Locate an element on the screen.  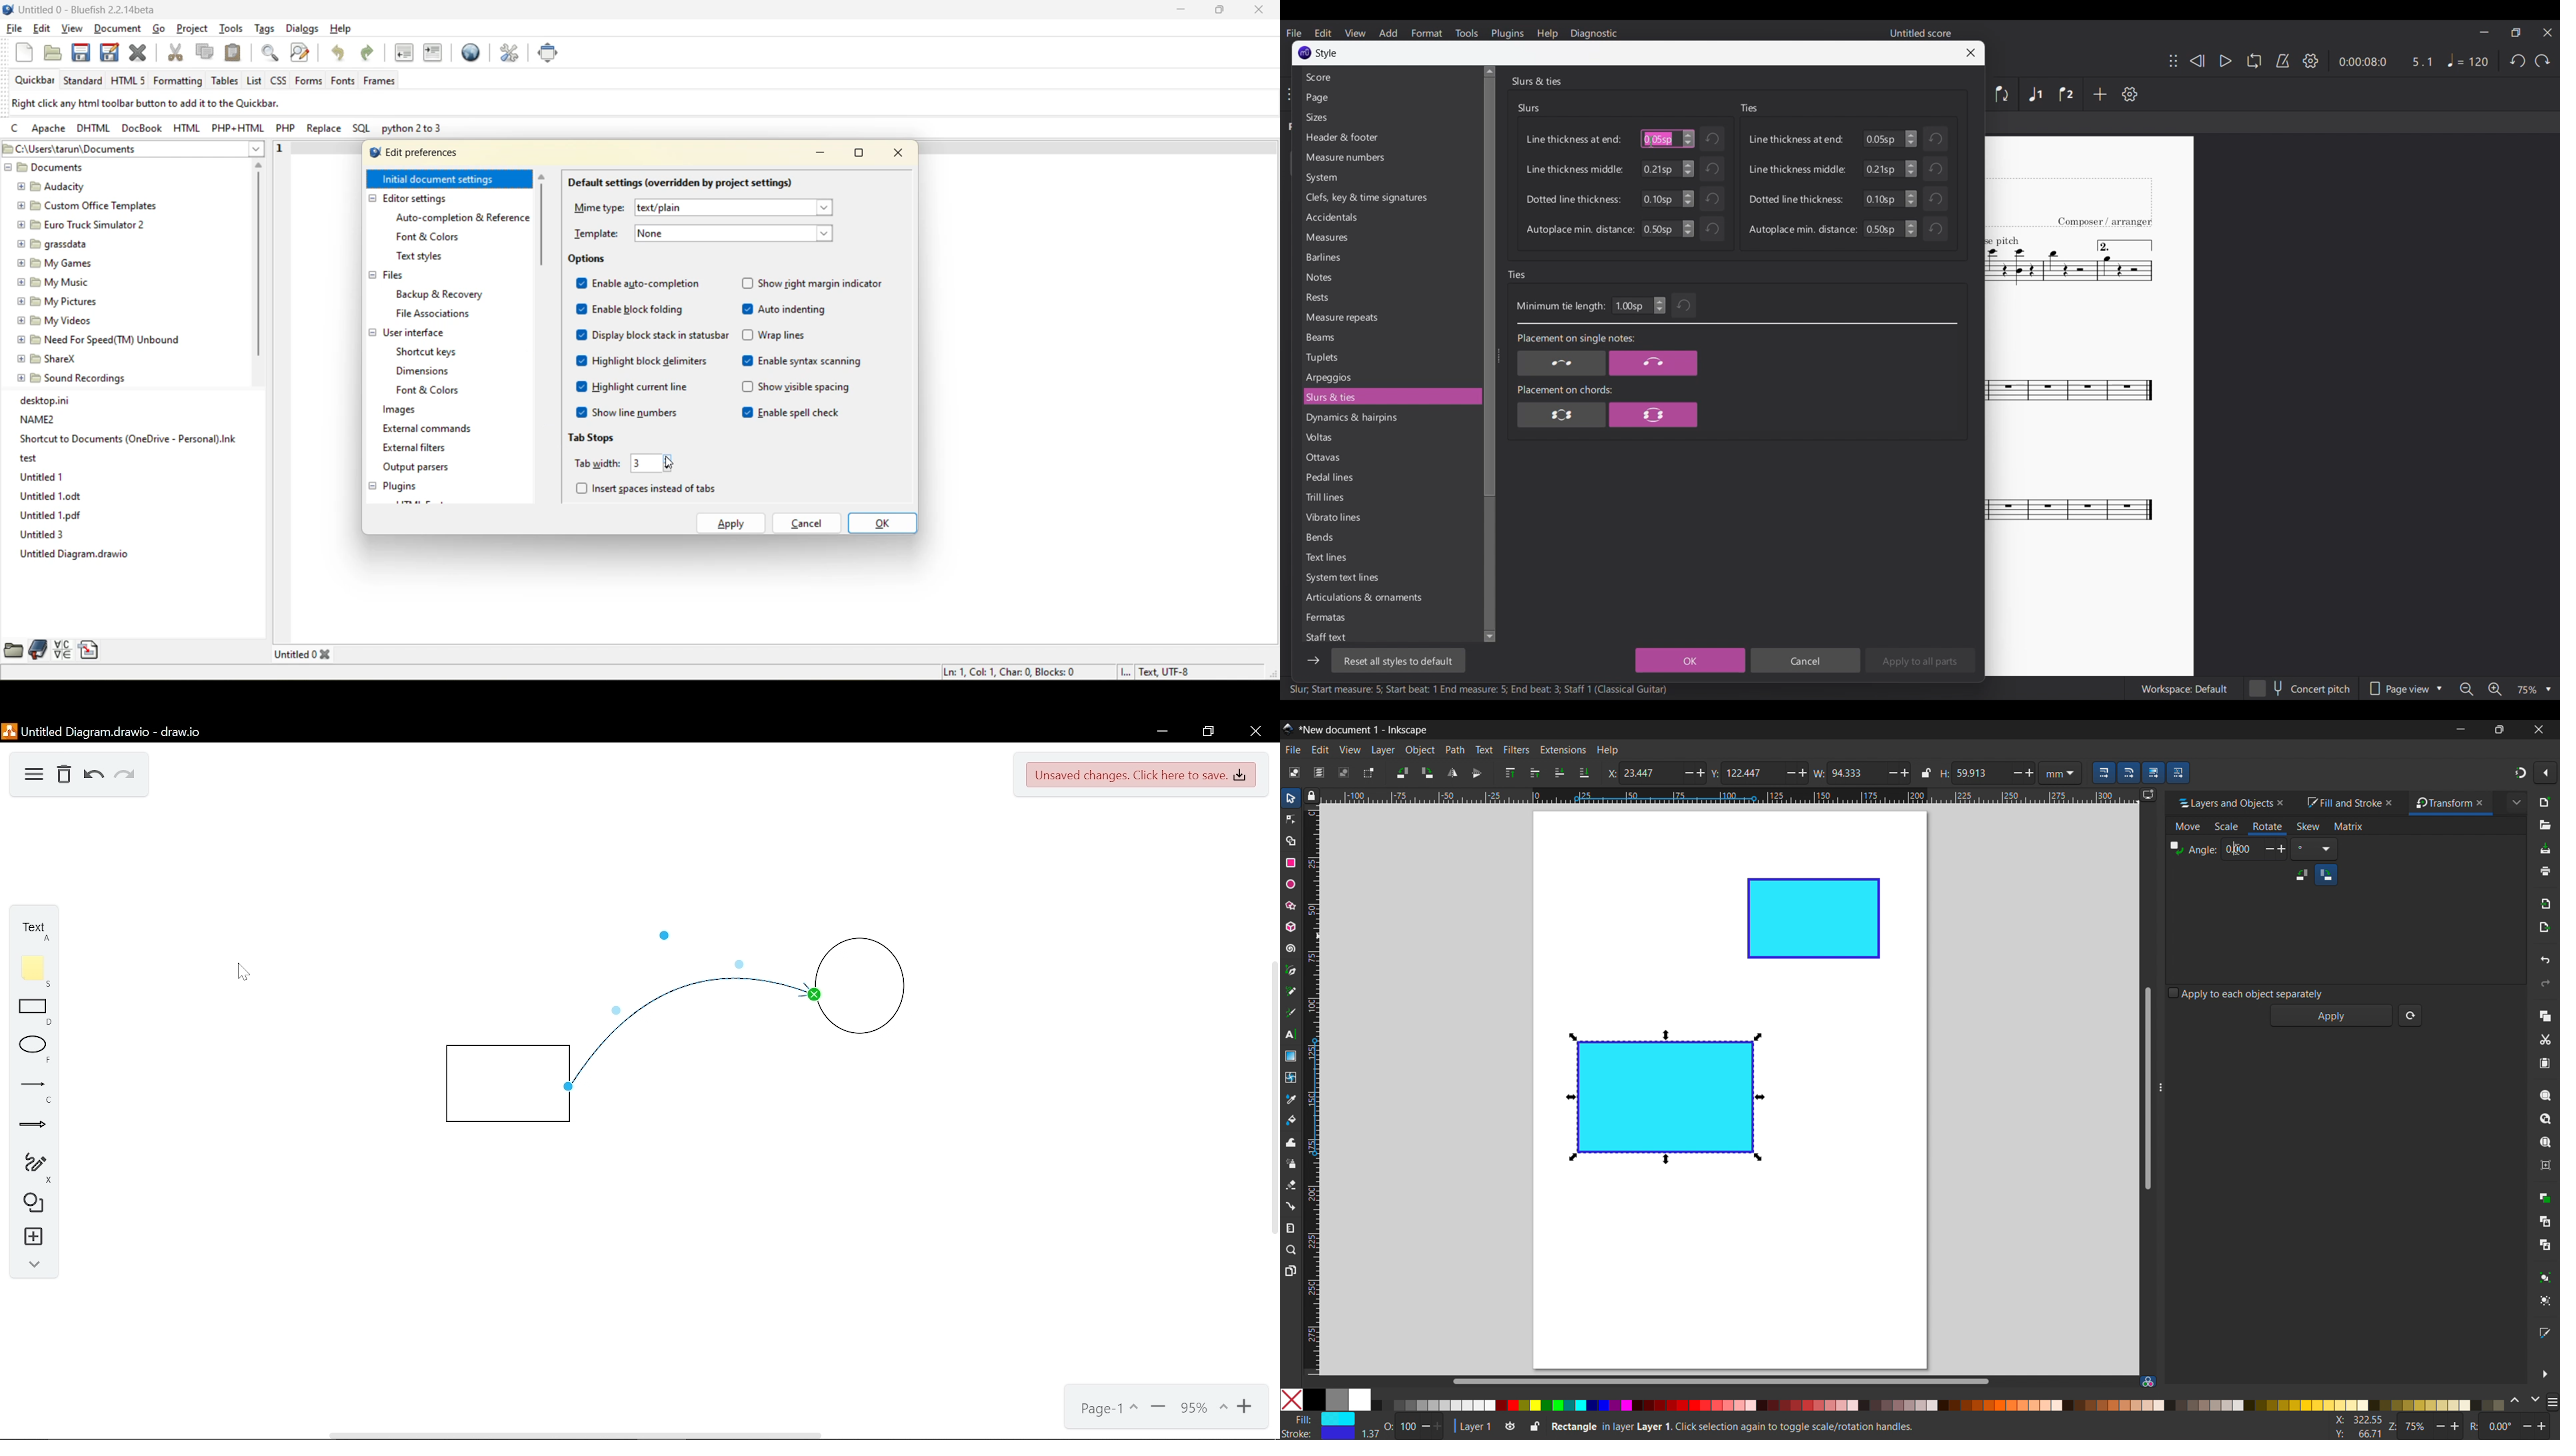
Tempo is located at coordinates (2468, 61).